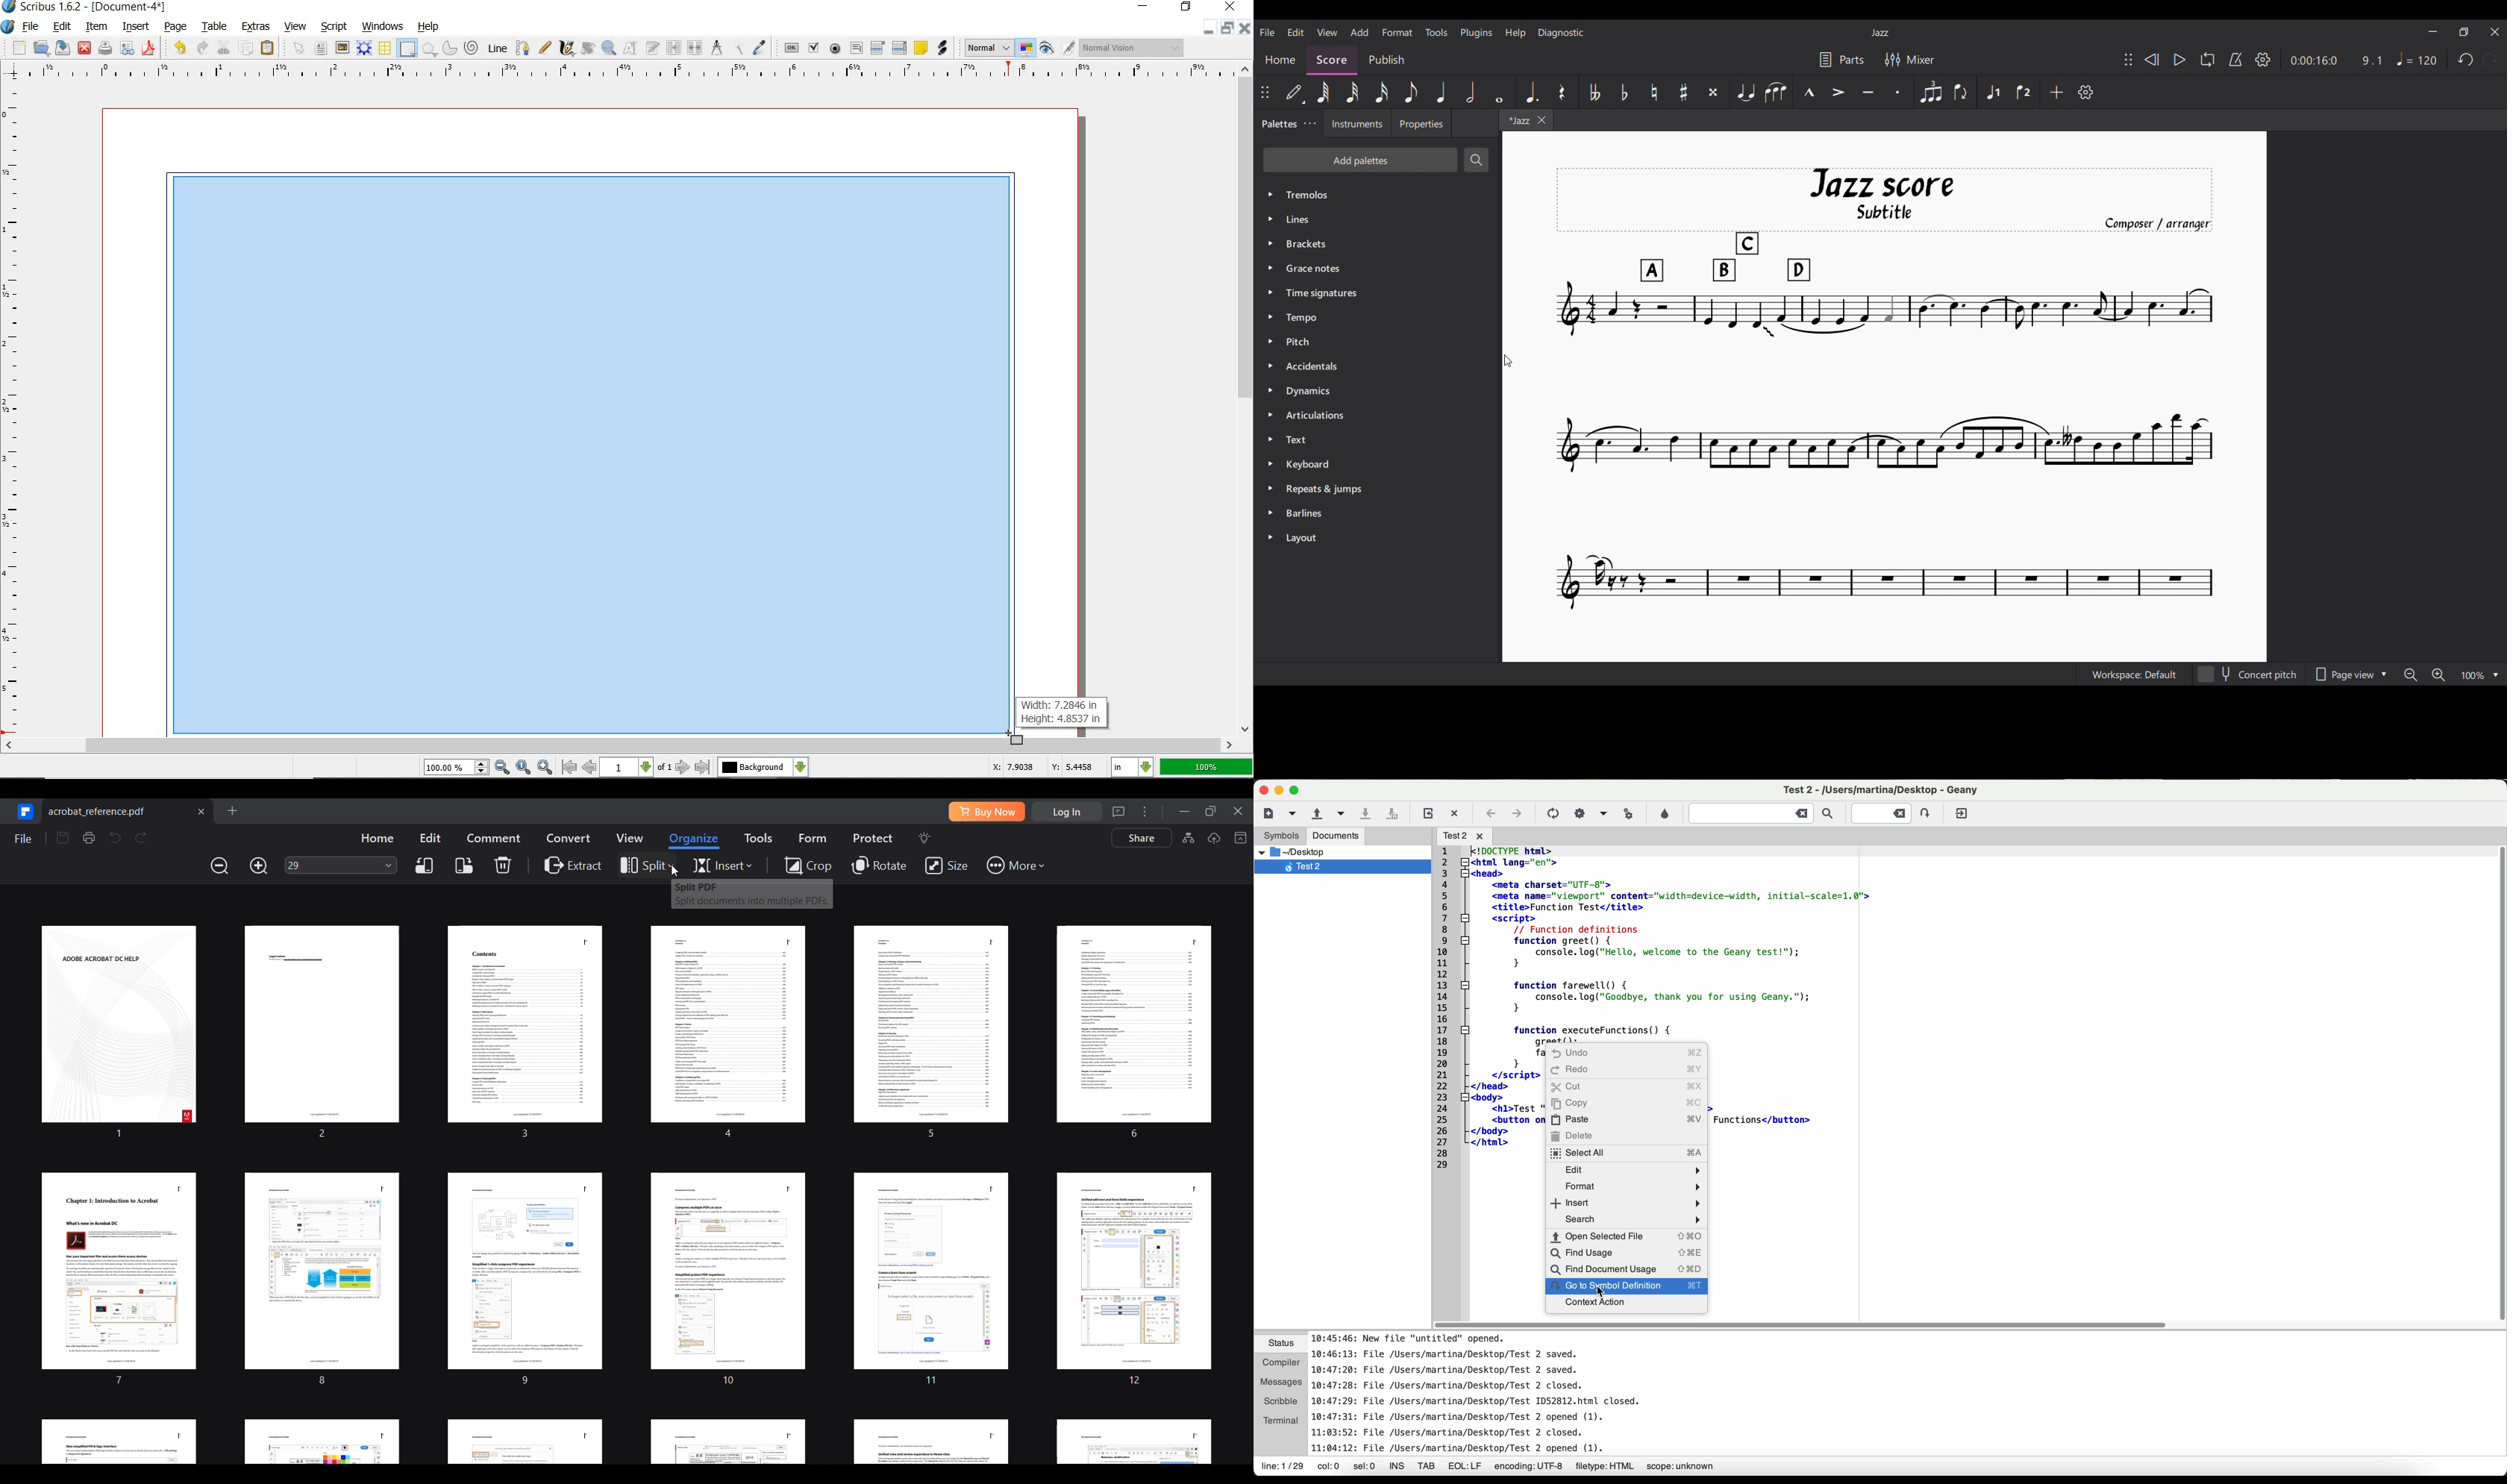 The image size is (2520, 1484). Describe the element at coordinates (1336, 836) in the screenshot. I see `documents` at that location.